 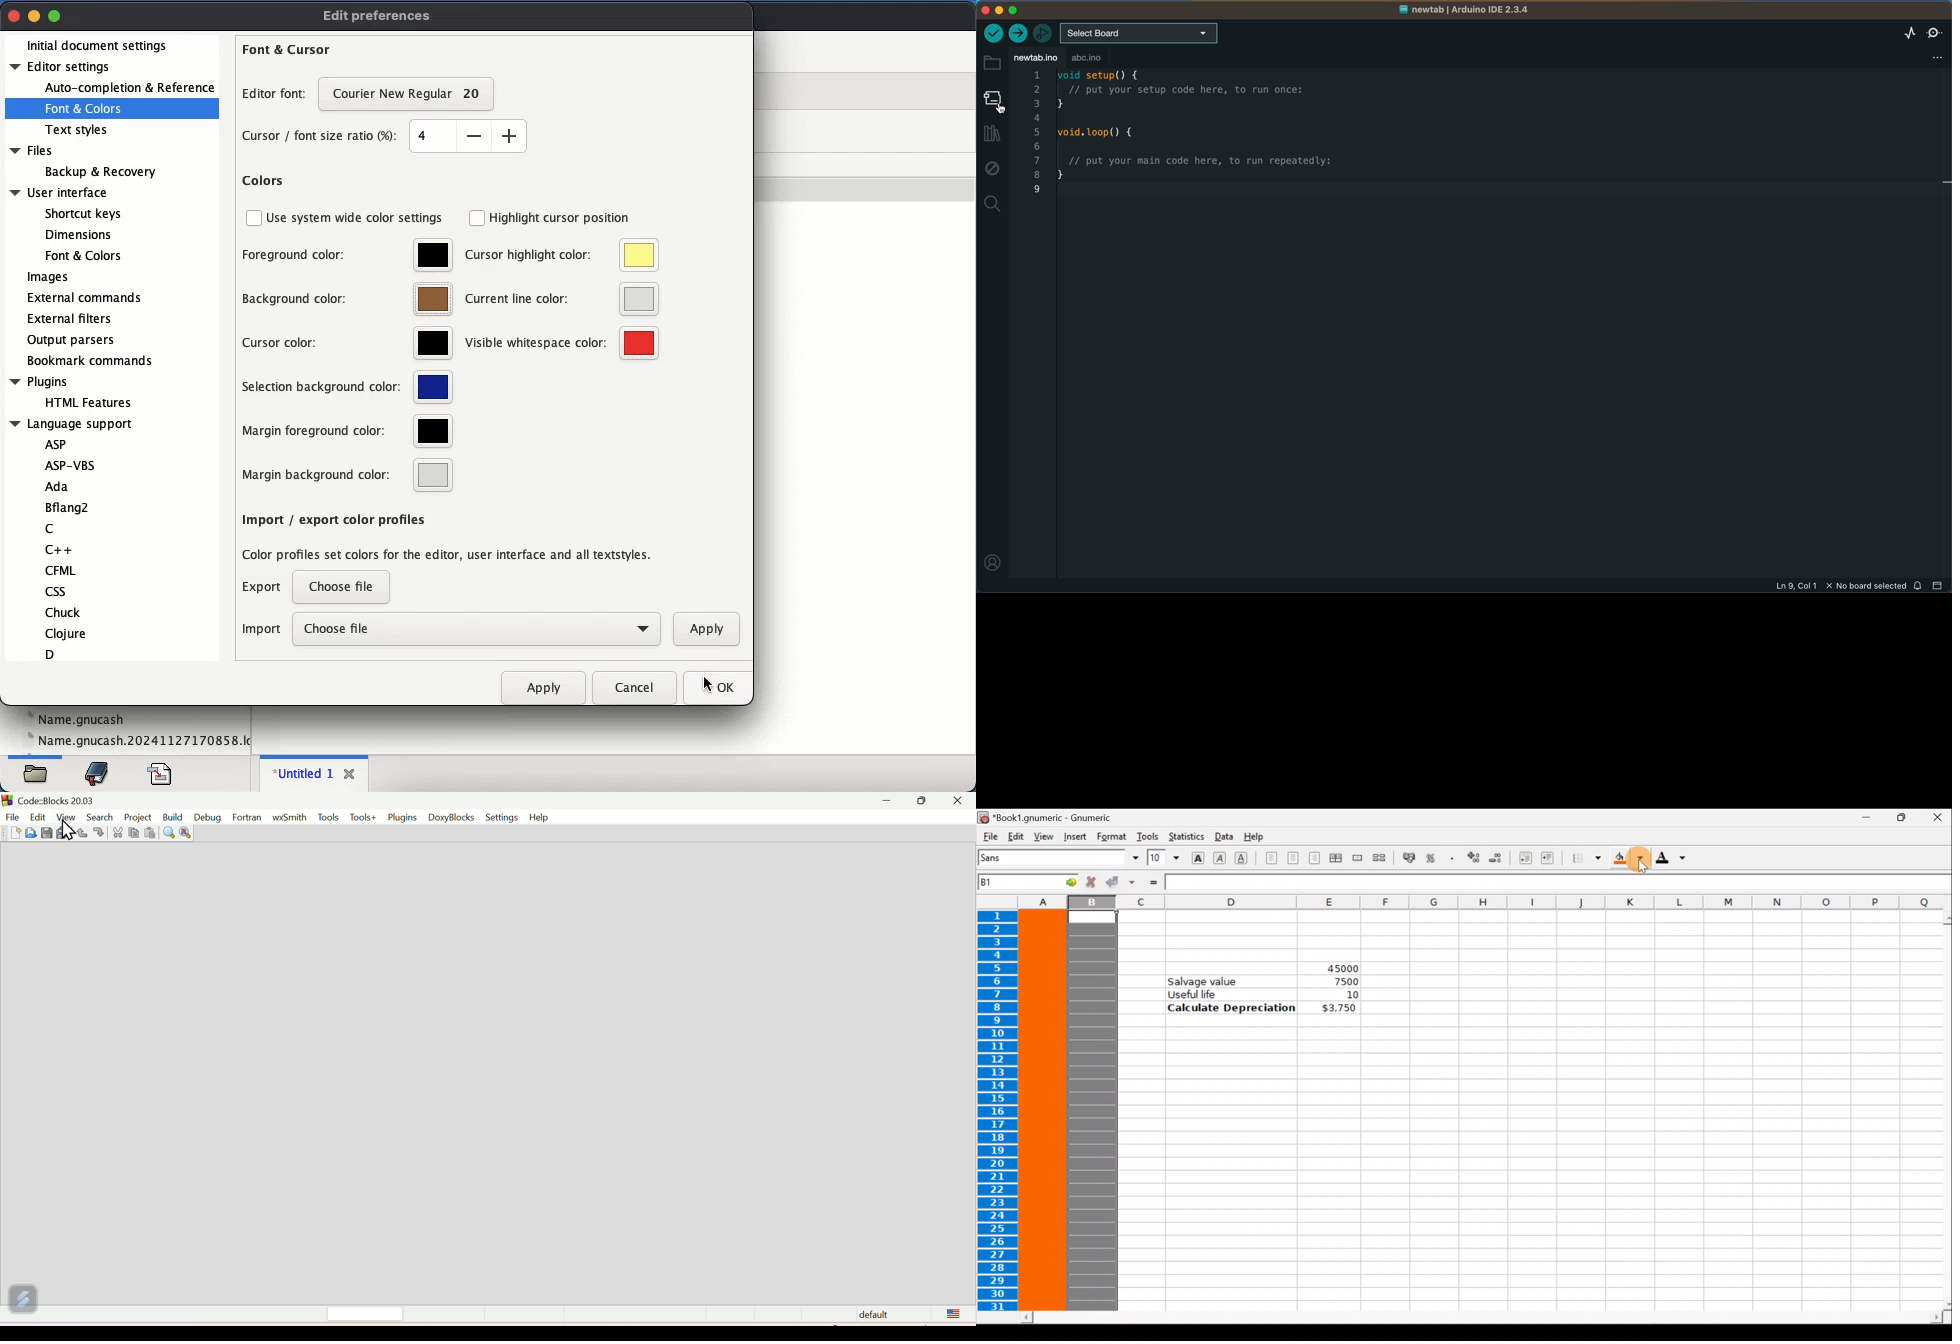 What do you see at coordinates (85, 110) in the screenshot?
I see `font and colors` at bounding box center [85, 110].